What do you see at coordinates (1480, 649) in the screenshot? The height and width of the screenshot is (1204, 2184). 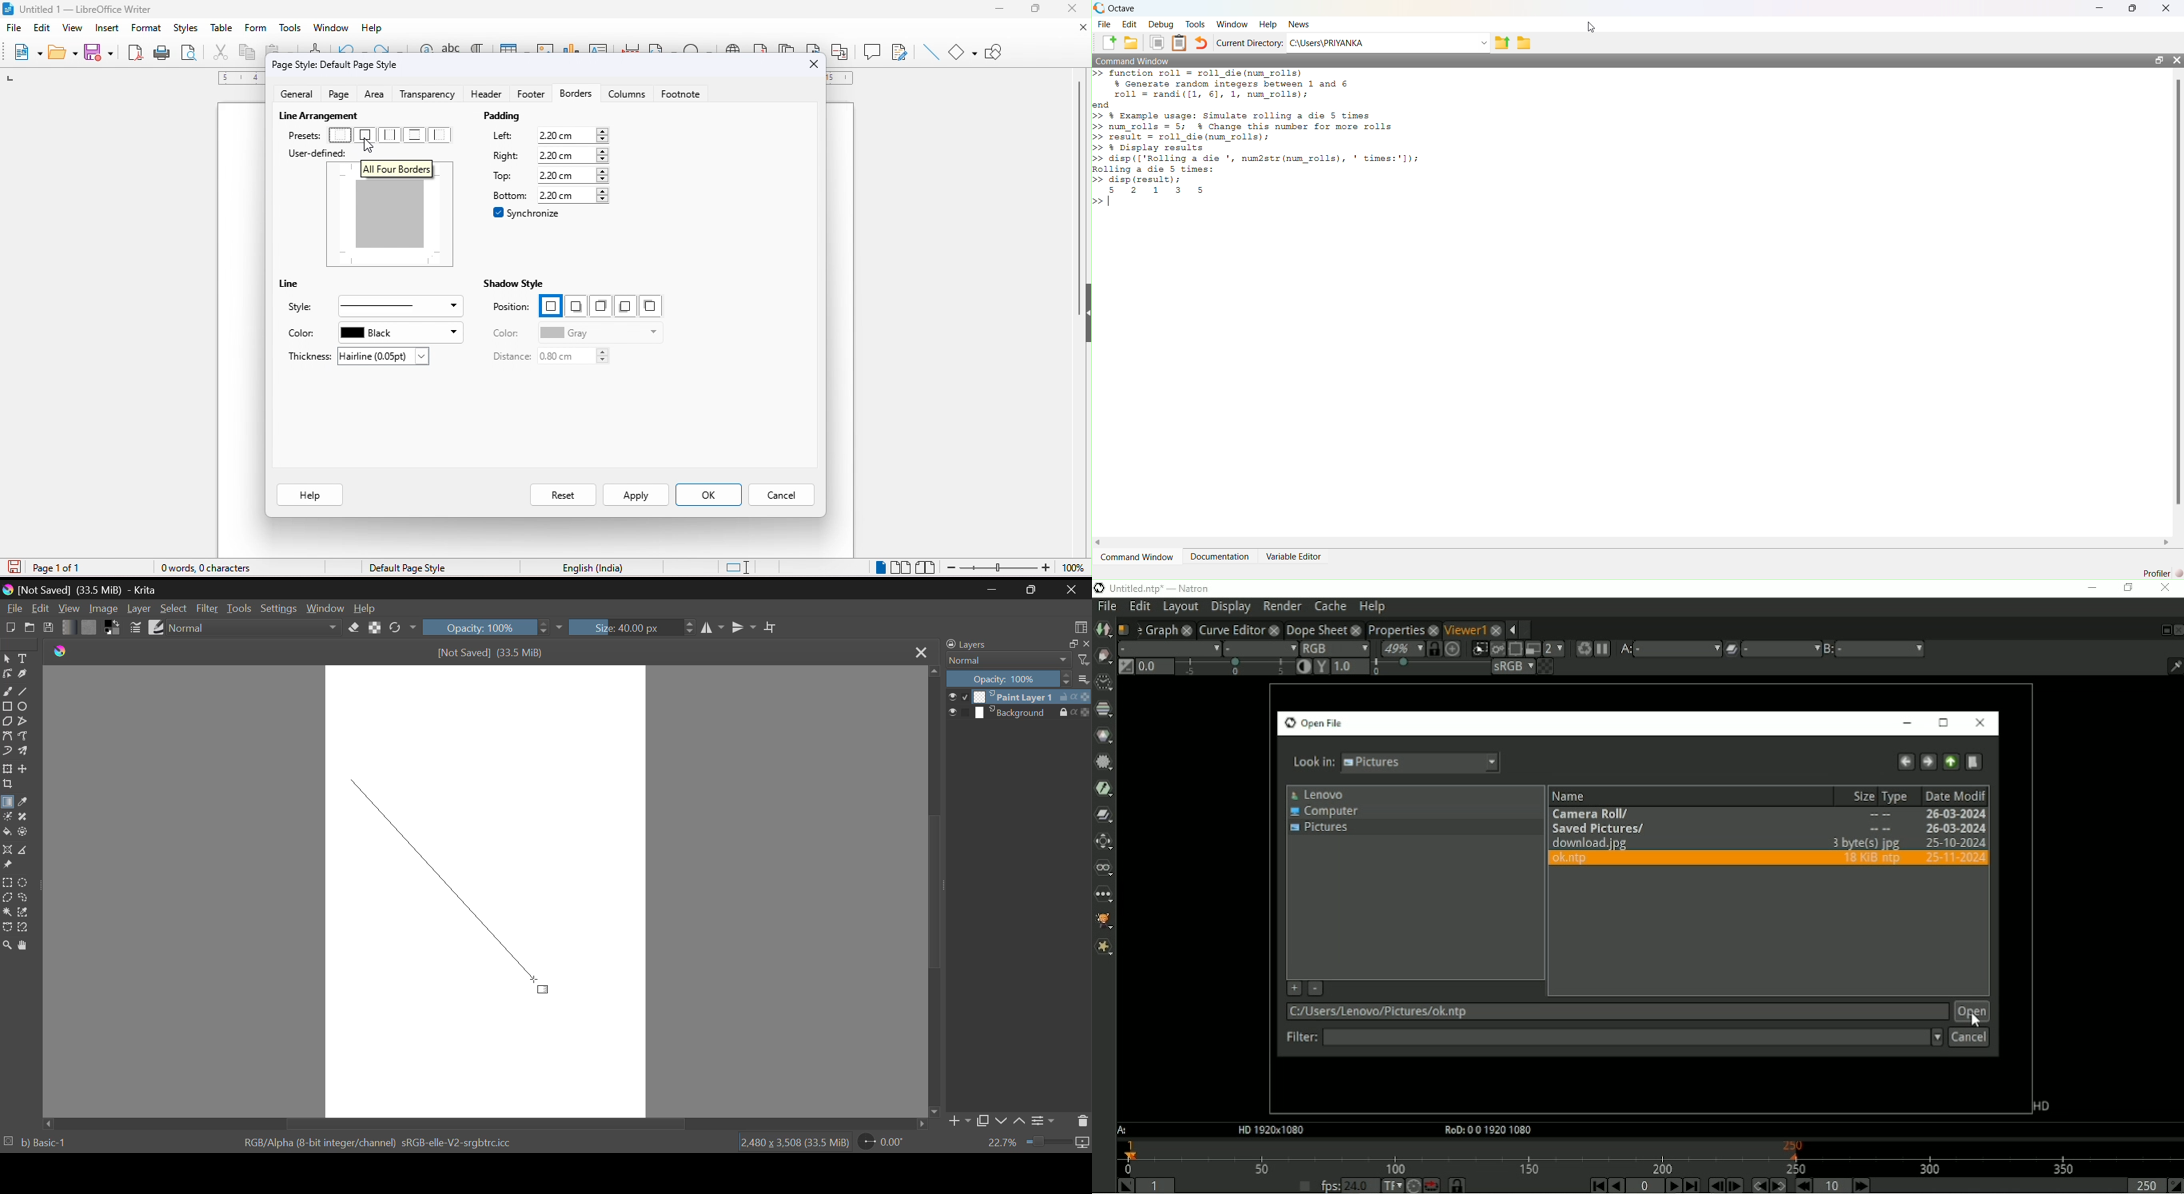 I see `Clip portion of image` at bounding box center [1480, 649].